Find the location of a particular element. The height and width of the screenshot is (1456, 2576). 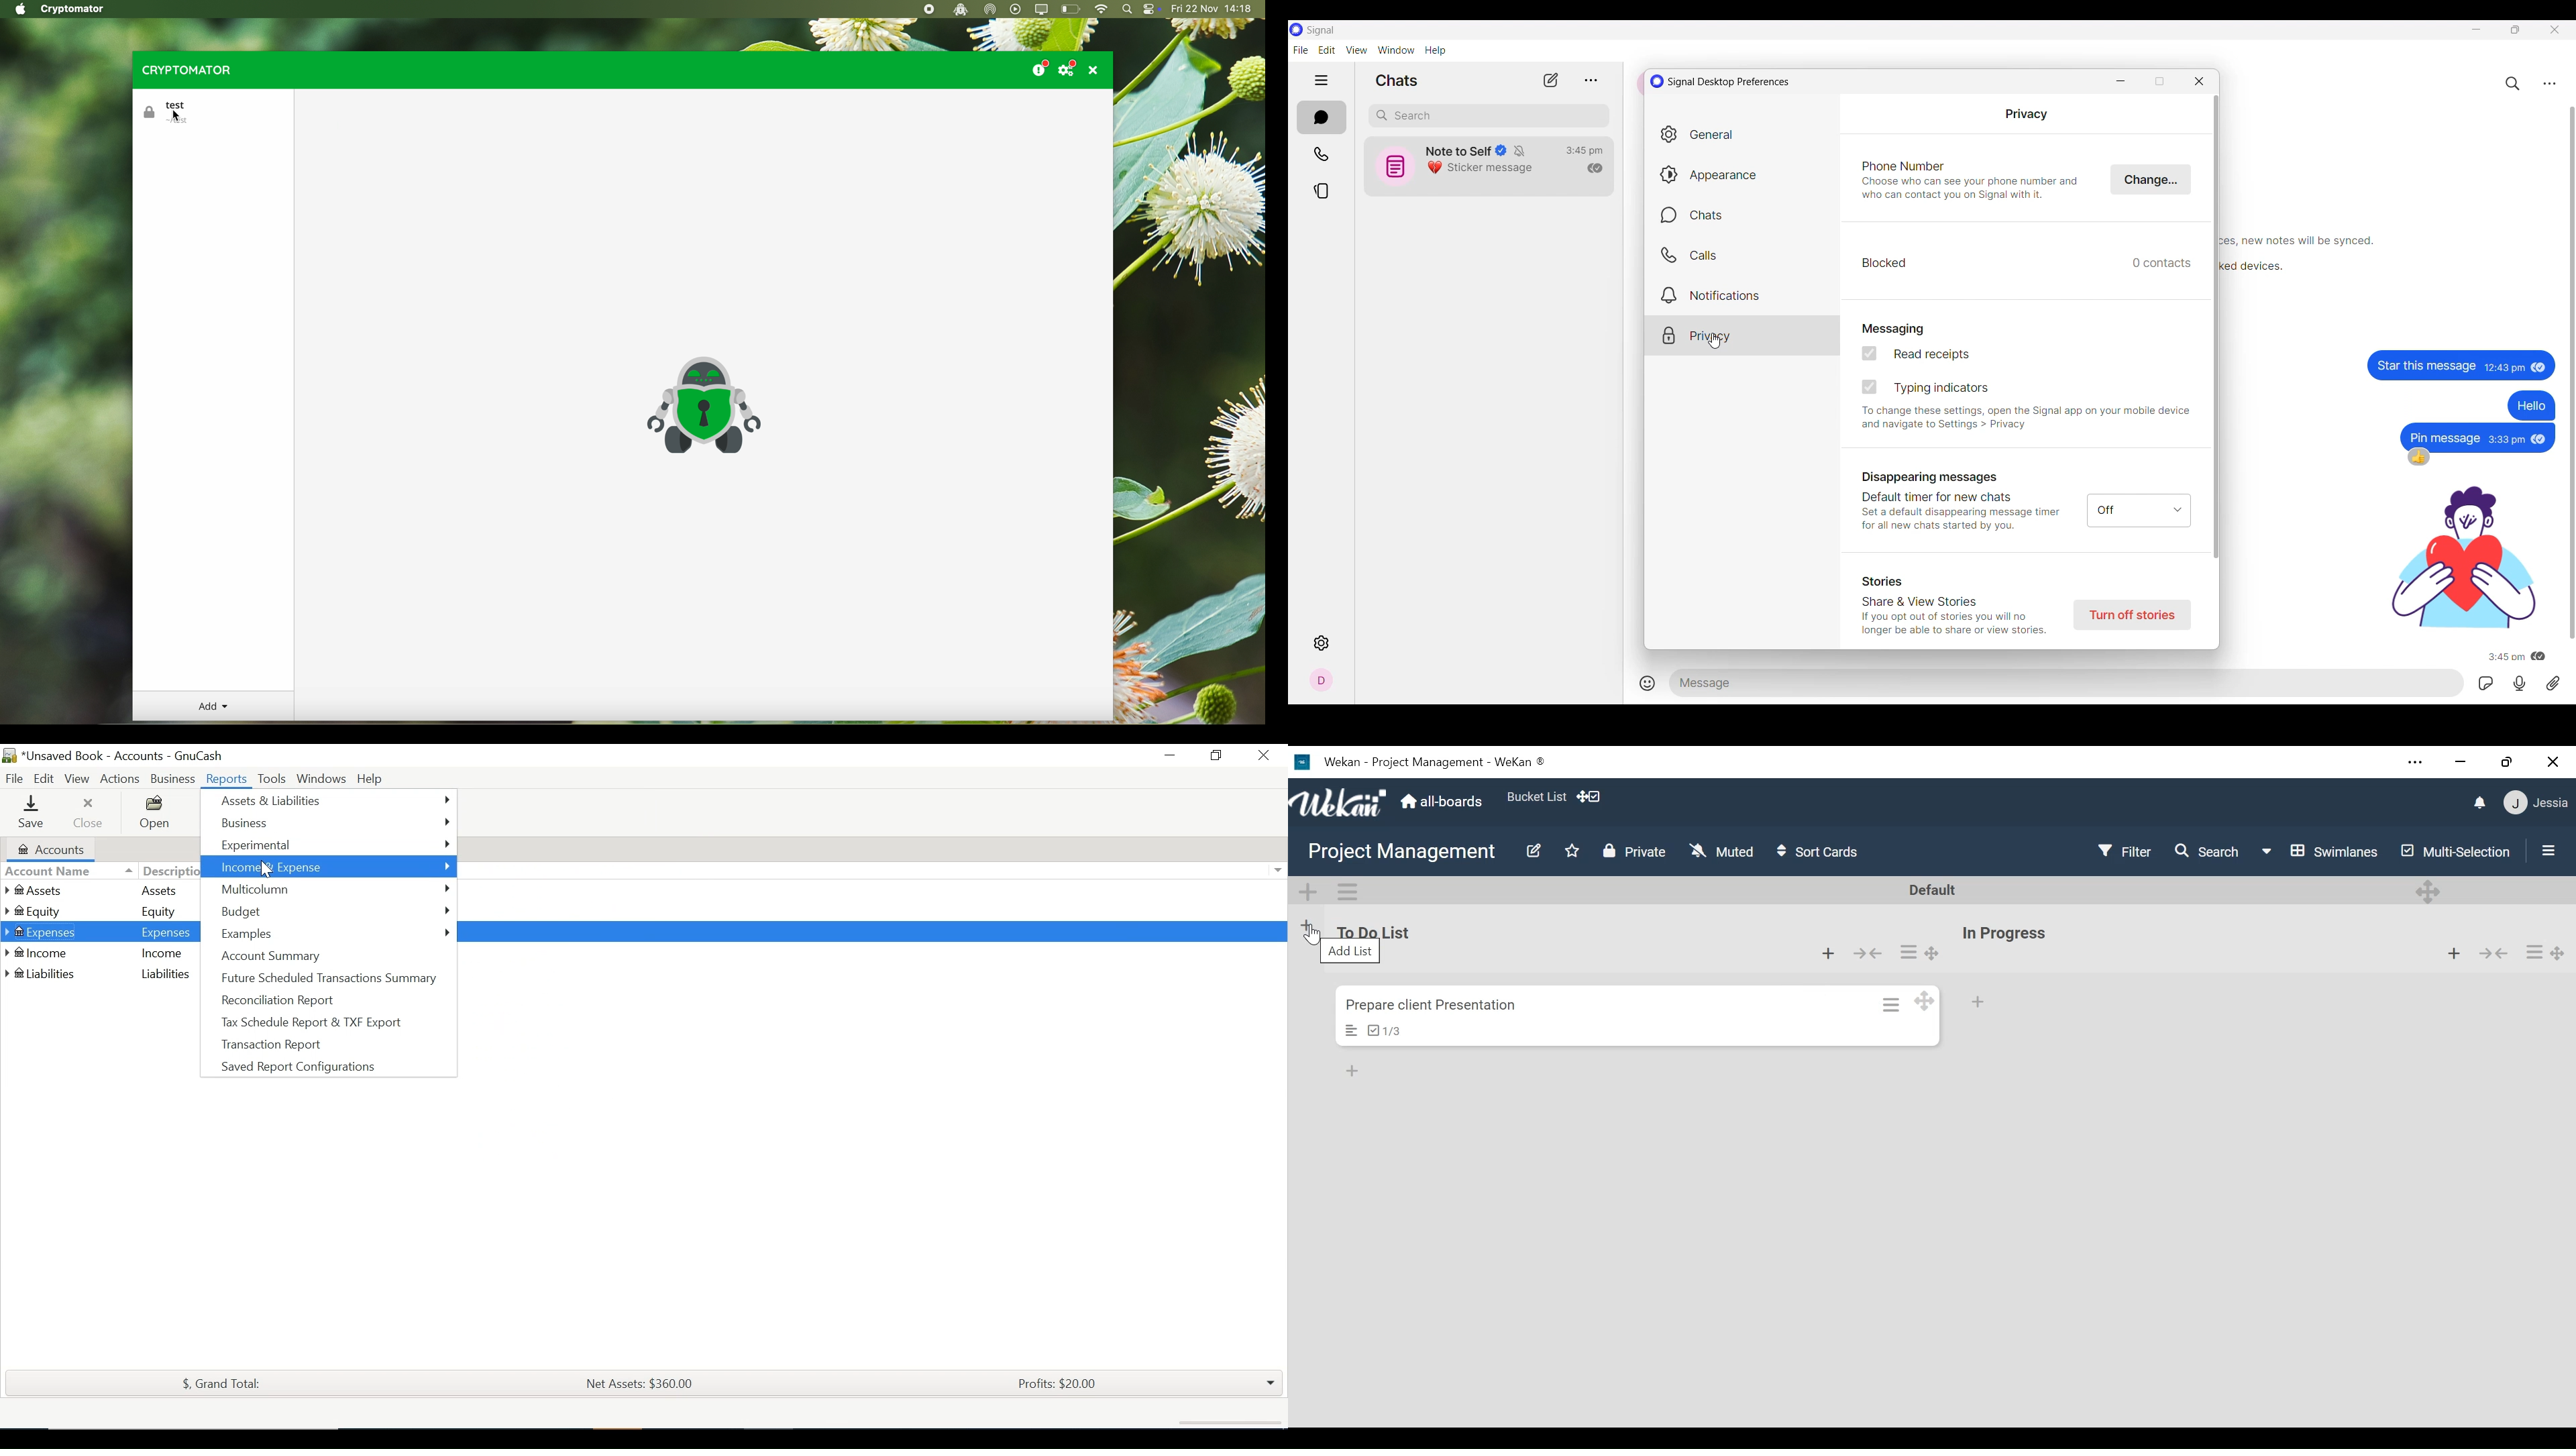

Multi-selection is located at coordinates (2454, 853).